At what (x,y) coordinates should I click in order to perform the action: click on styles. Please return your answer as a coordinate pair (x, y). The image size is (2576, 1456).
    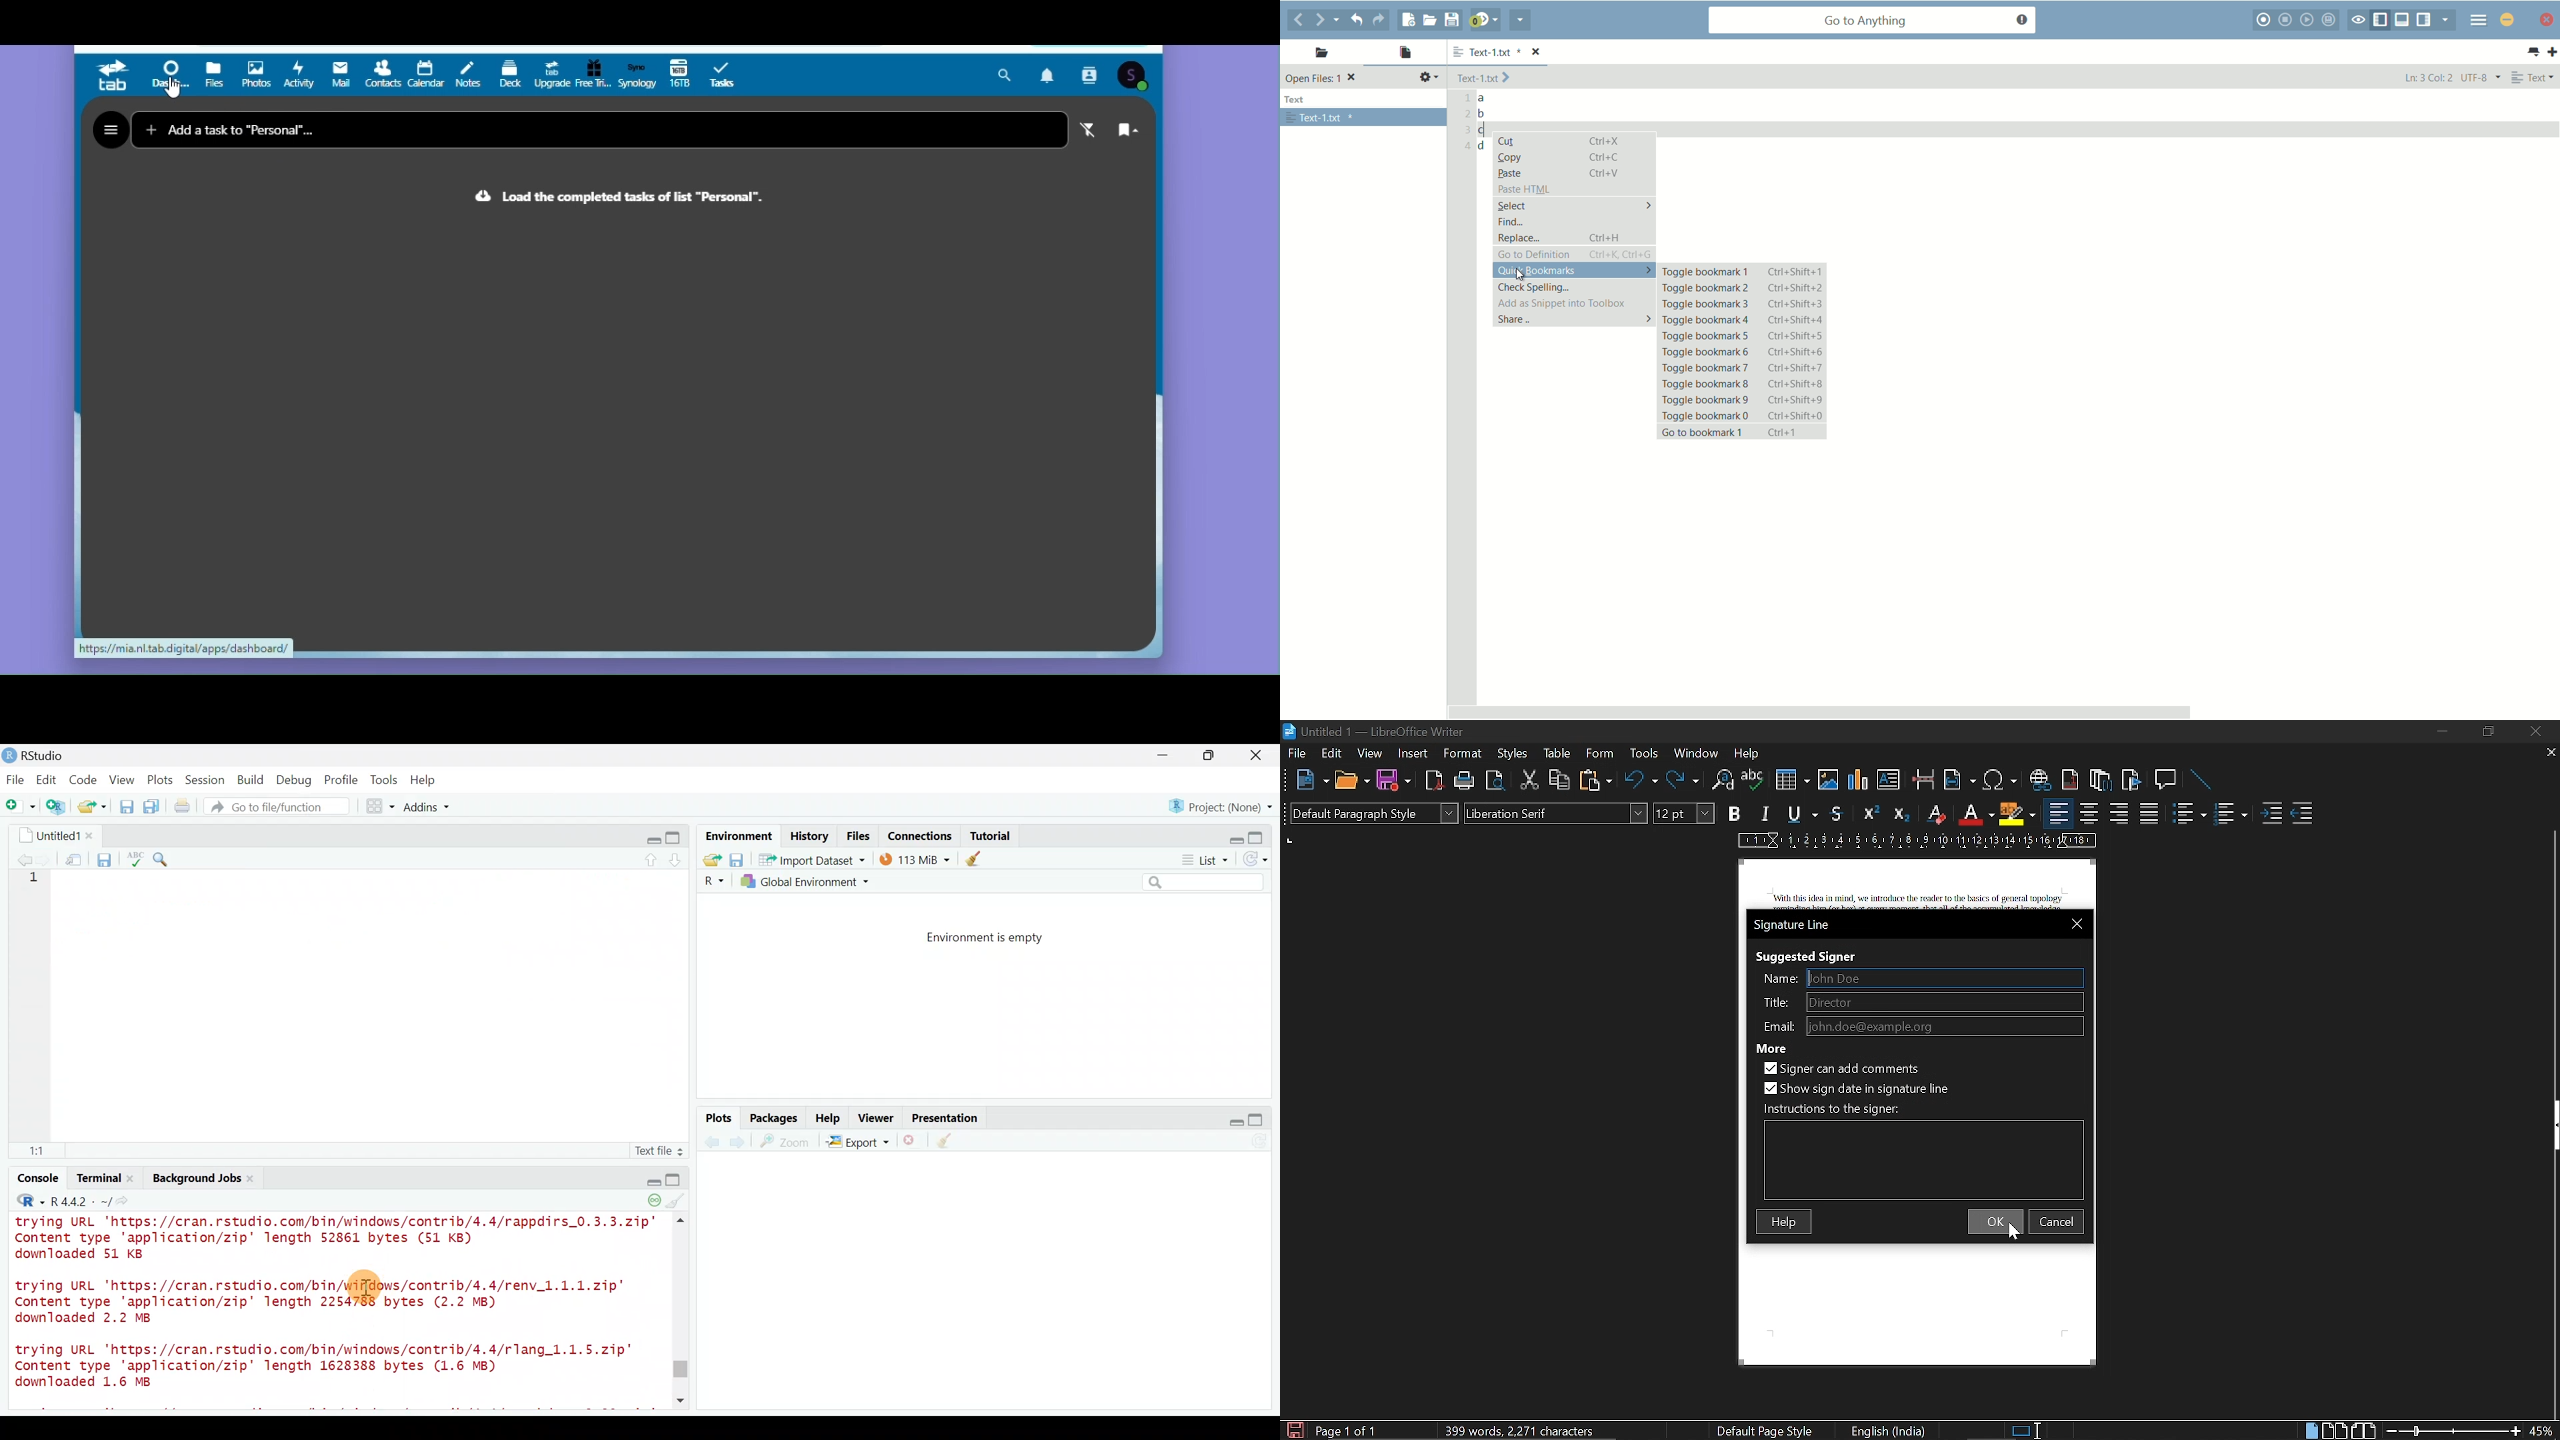
    Looking at the image, I should click on (1512, 754).